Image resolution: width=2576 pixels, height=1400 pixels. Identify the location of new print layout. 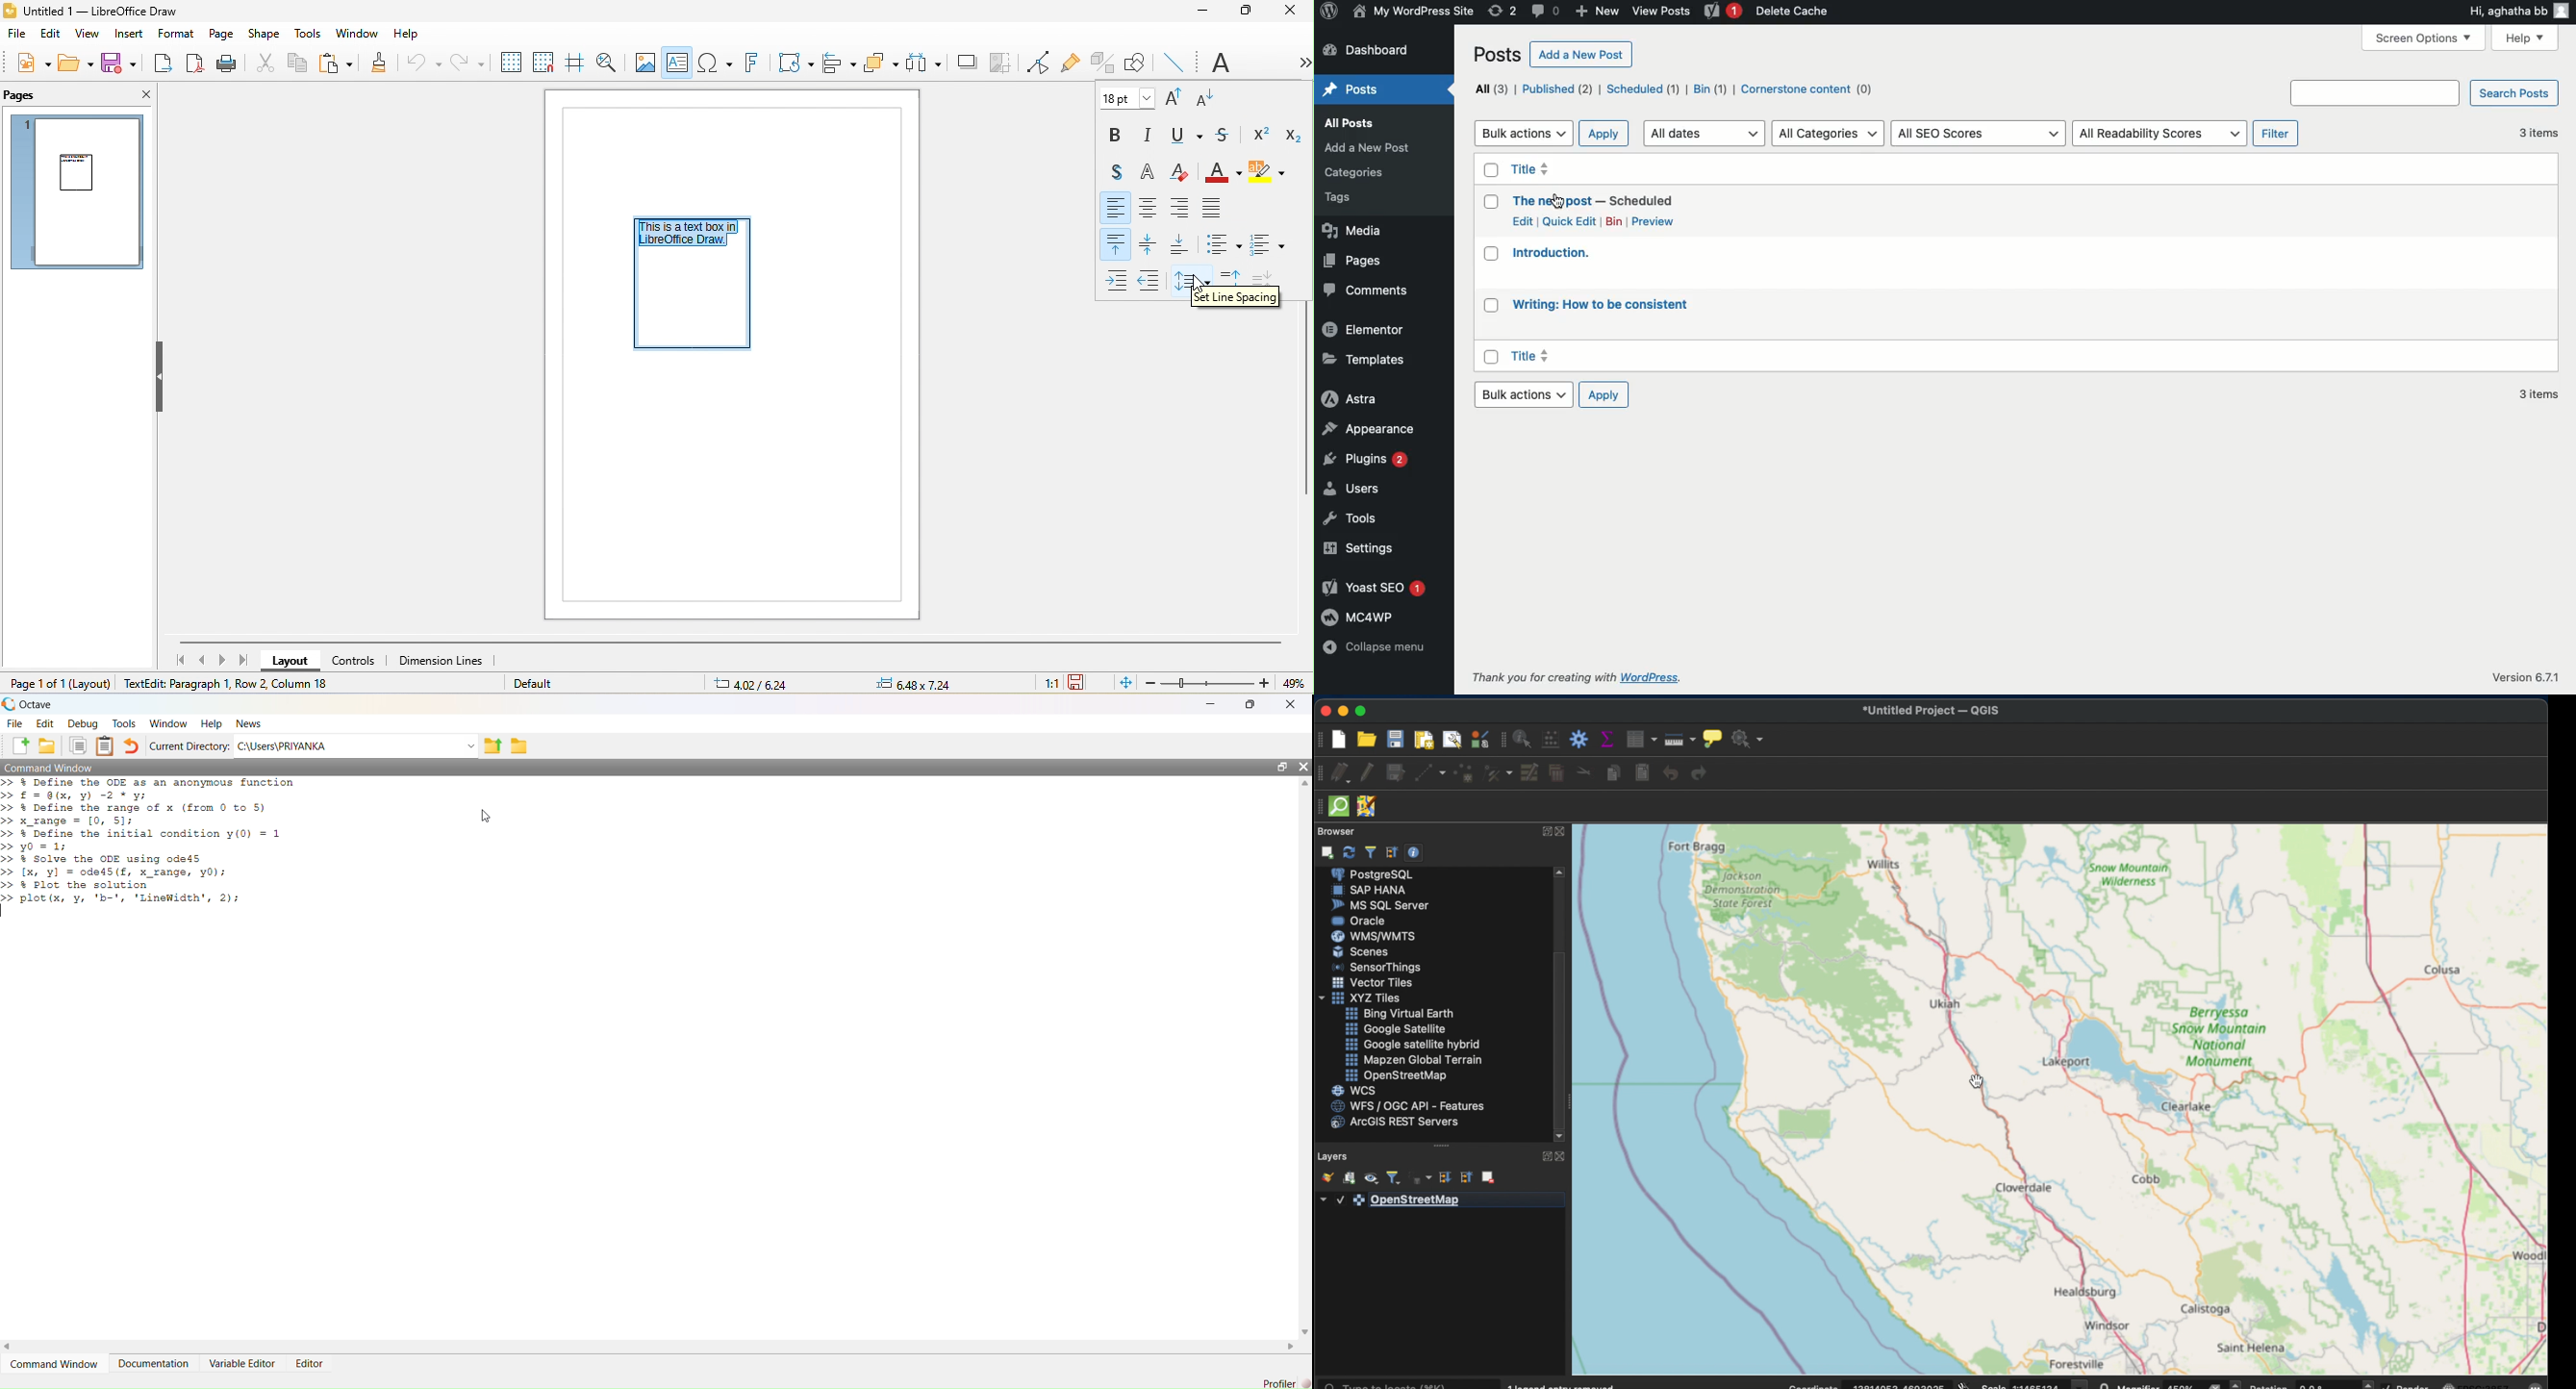
(1424, 739).